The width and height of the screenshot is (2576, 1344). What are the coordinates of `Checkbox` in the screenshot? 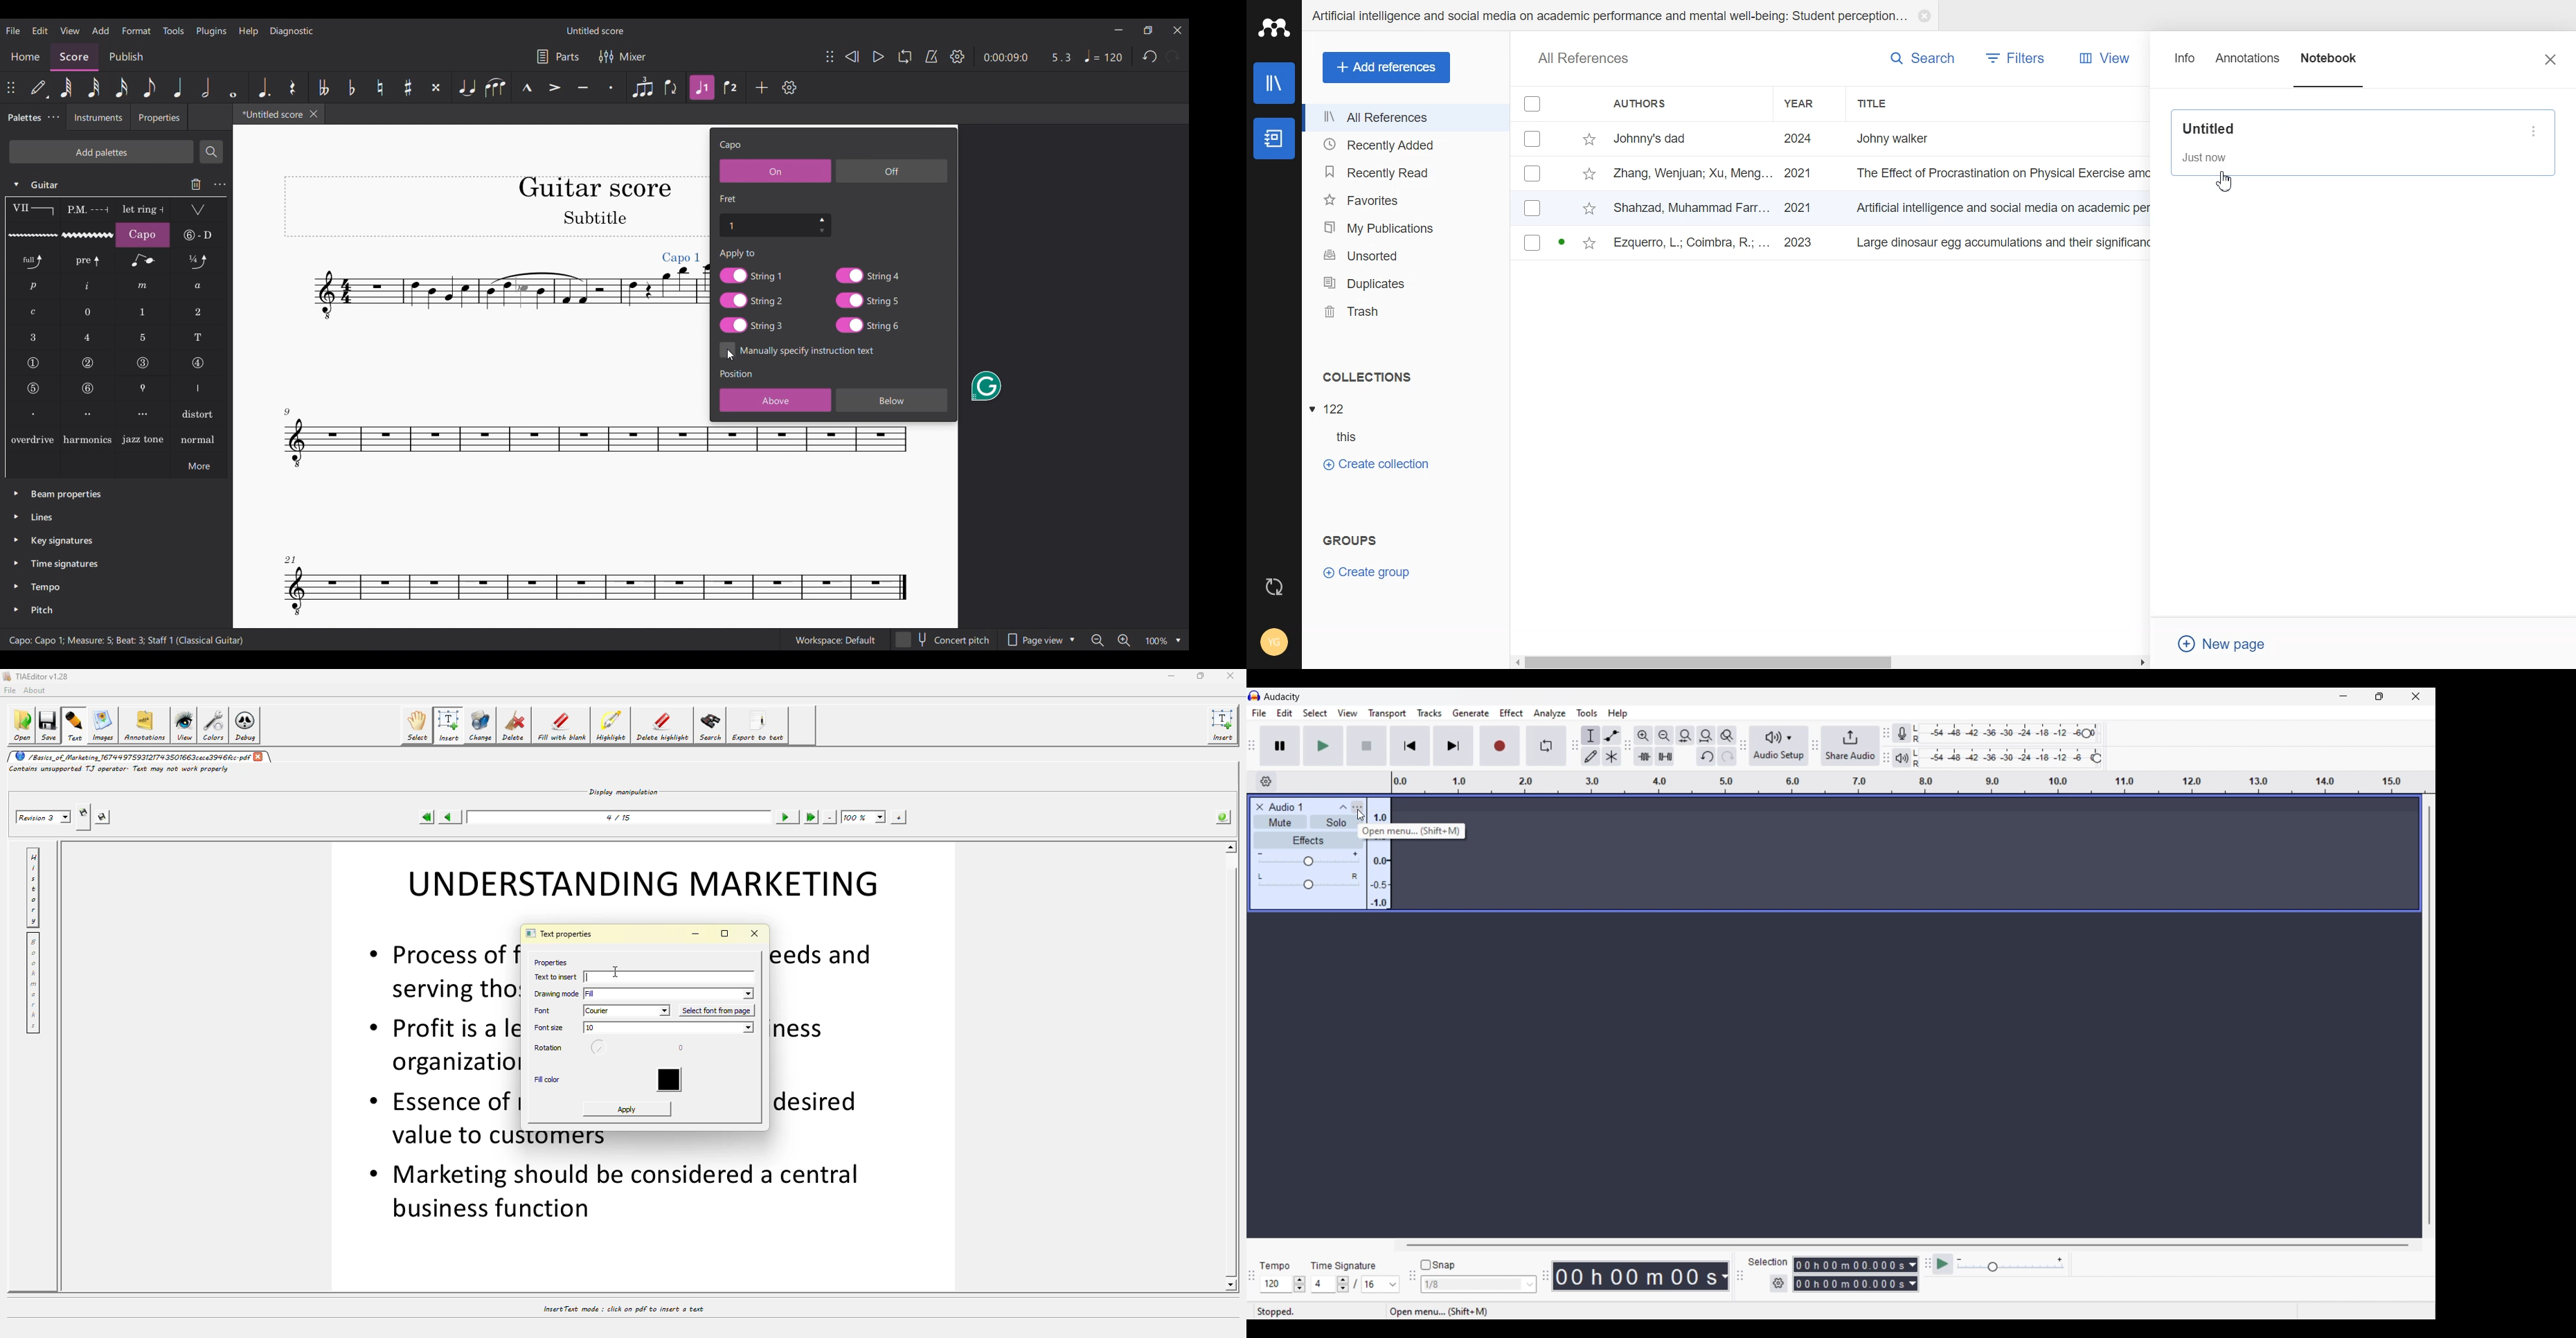 It's located at (1535, 138).